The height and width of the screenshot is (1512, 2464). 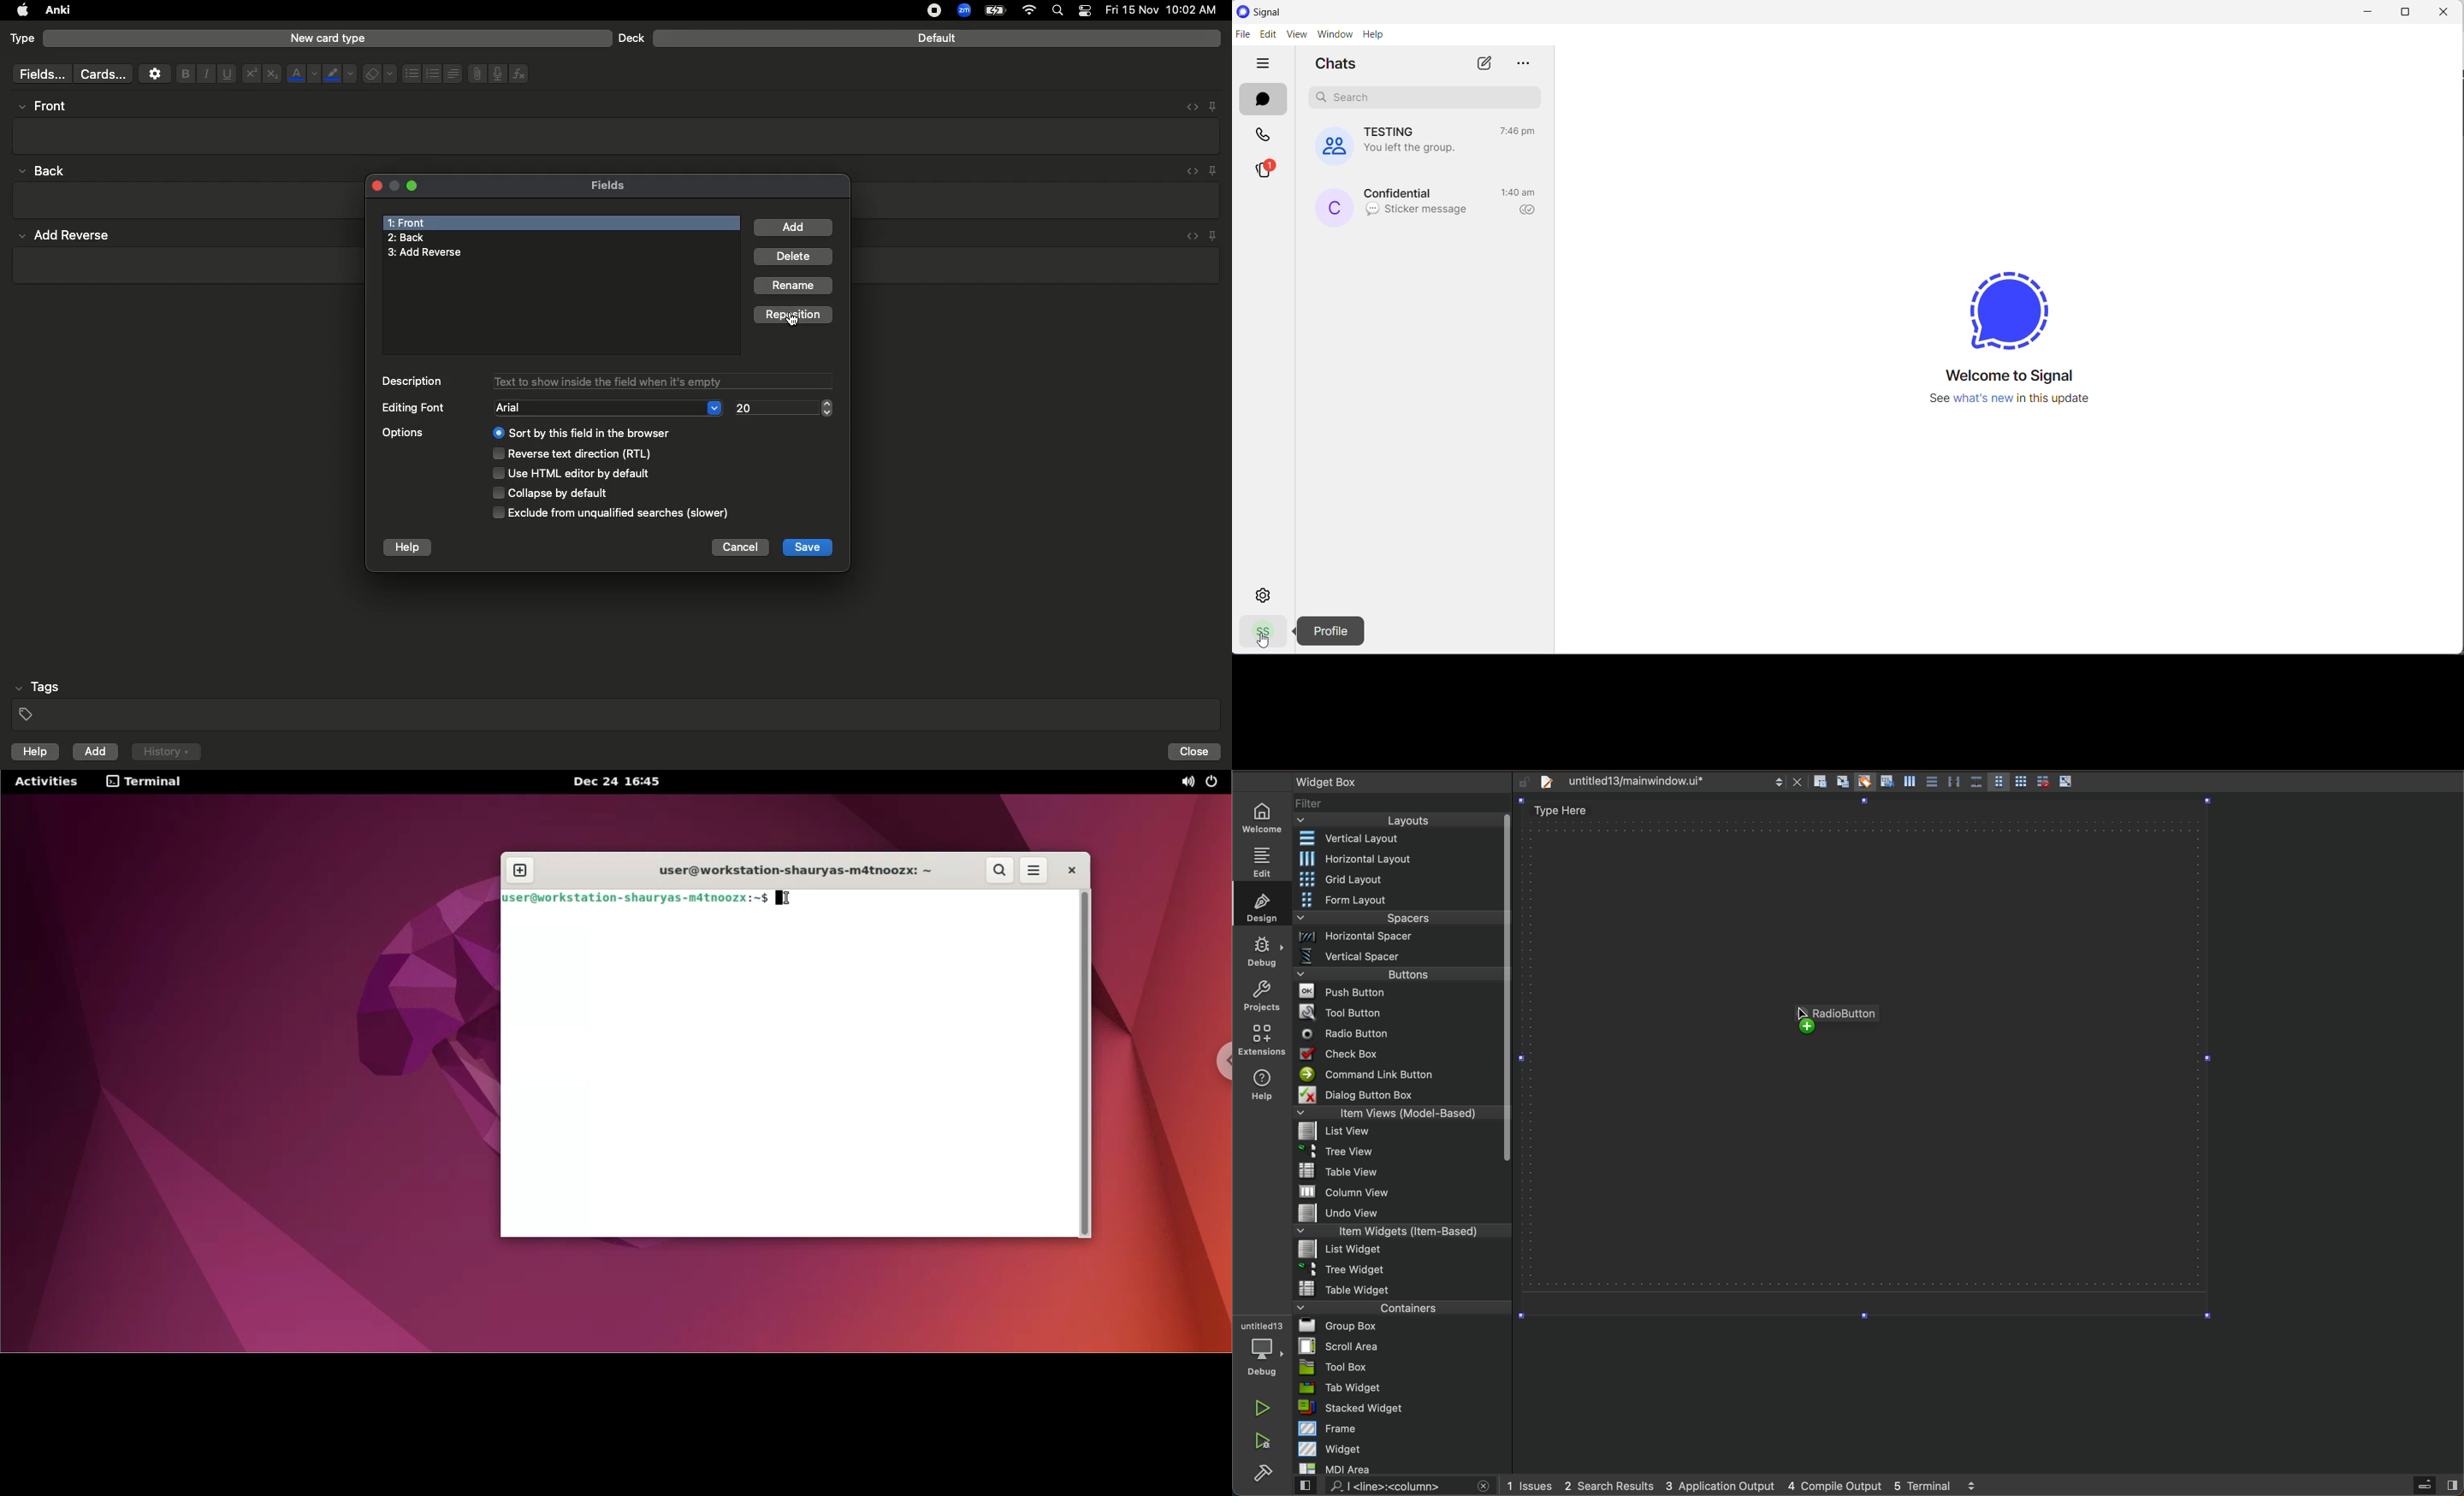 What do you see at coordinates (451, 72) in the screenshot?
I see `Alignment` at bounding box center [451, 72].